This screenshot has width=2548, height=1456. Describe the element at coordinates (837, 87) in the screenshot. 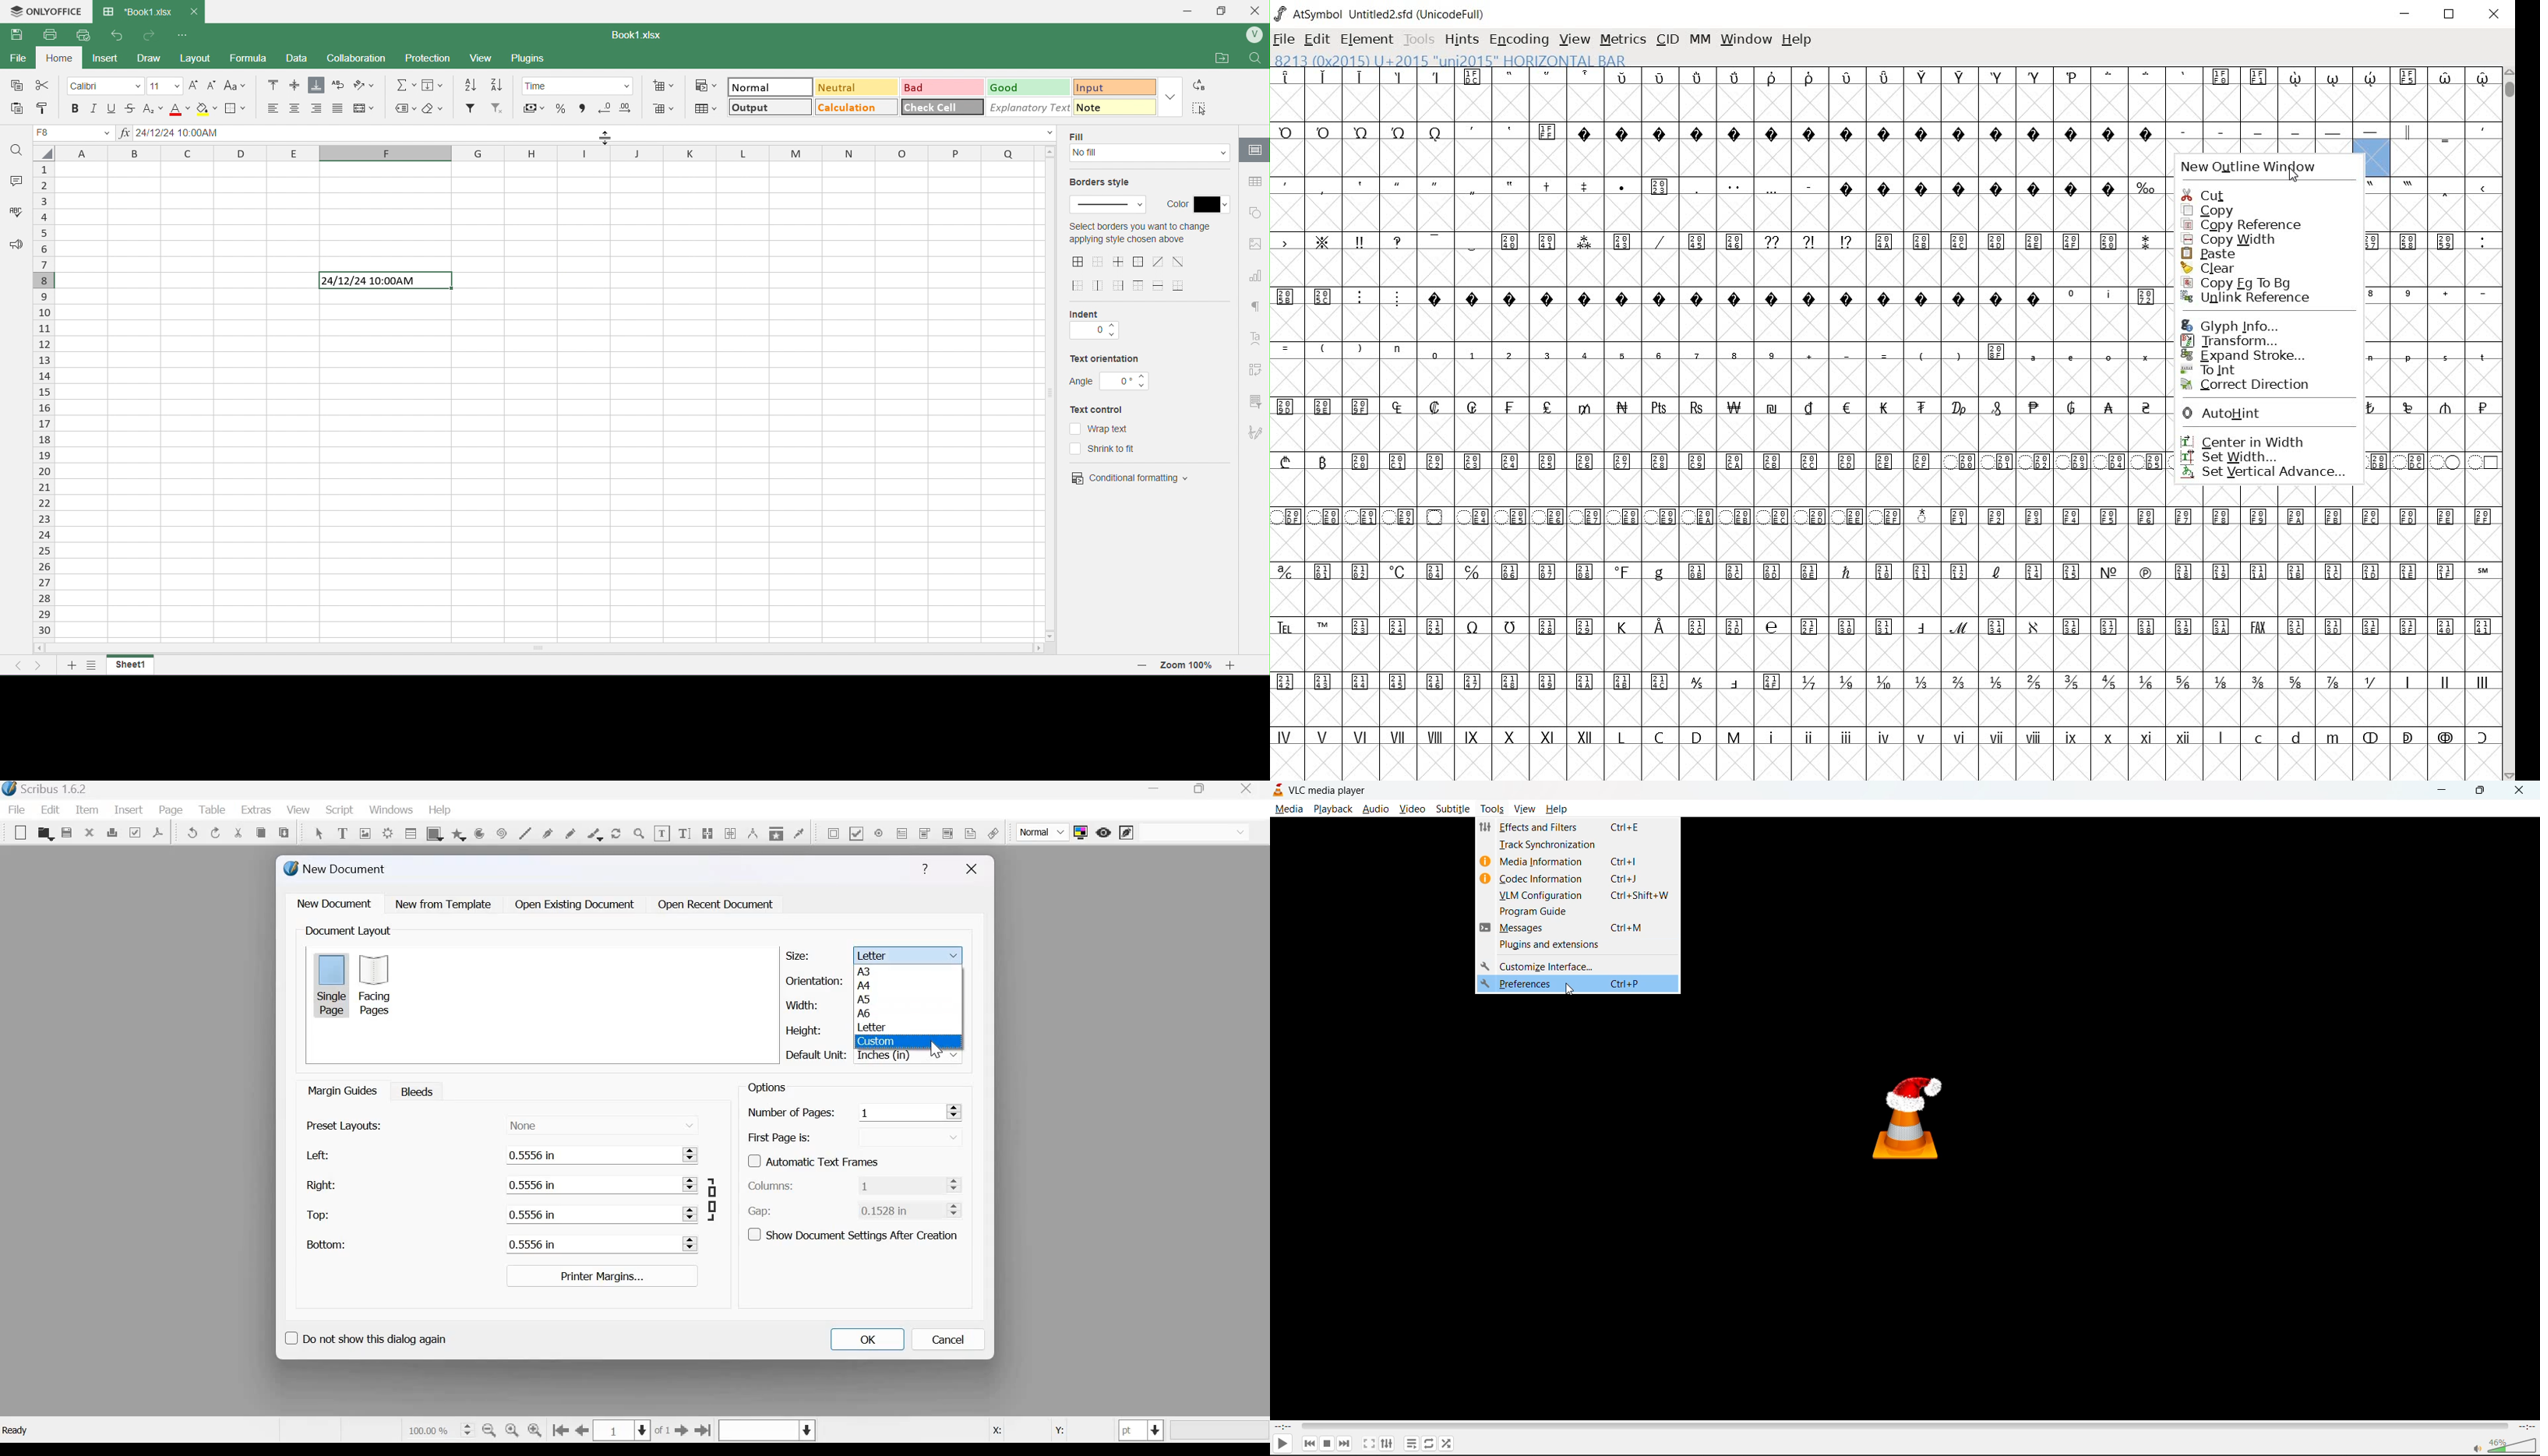

I see `Neutral` at that location.